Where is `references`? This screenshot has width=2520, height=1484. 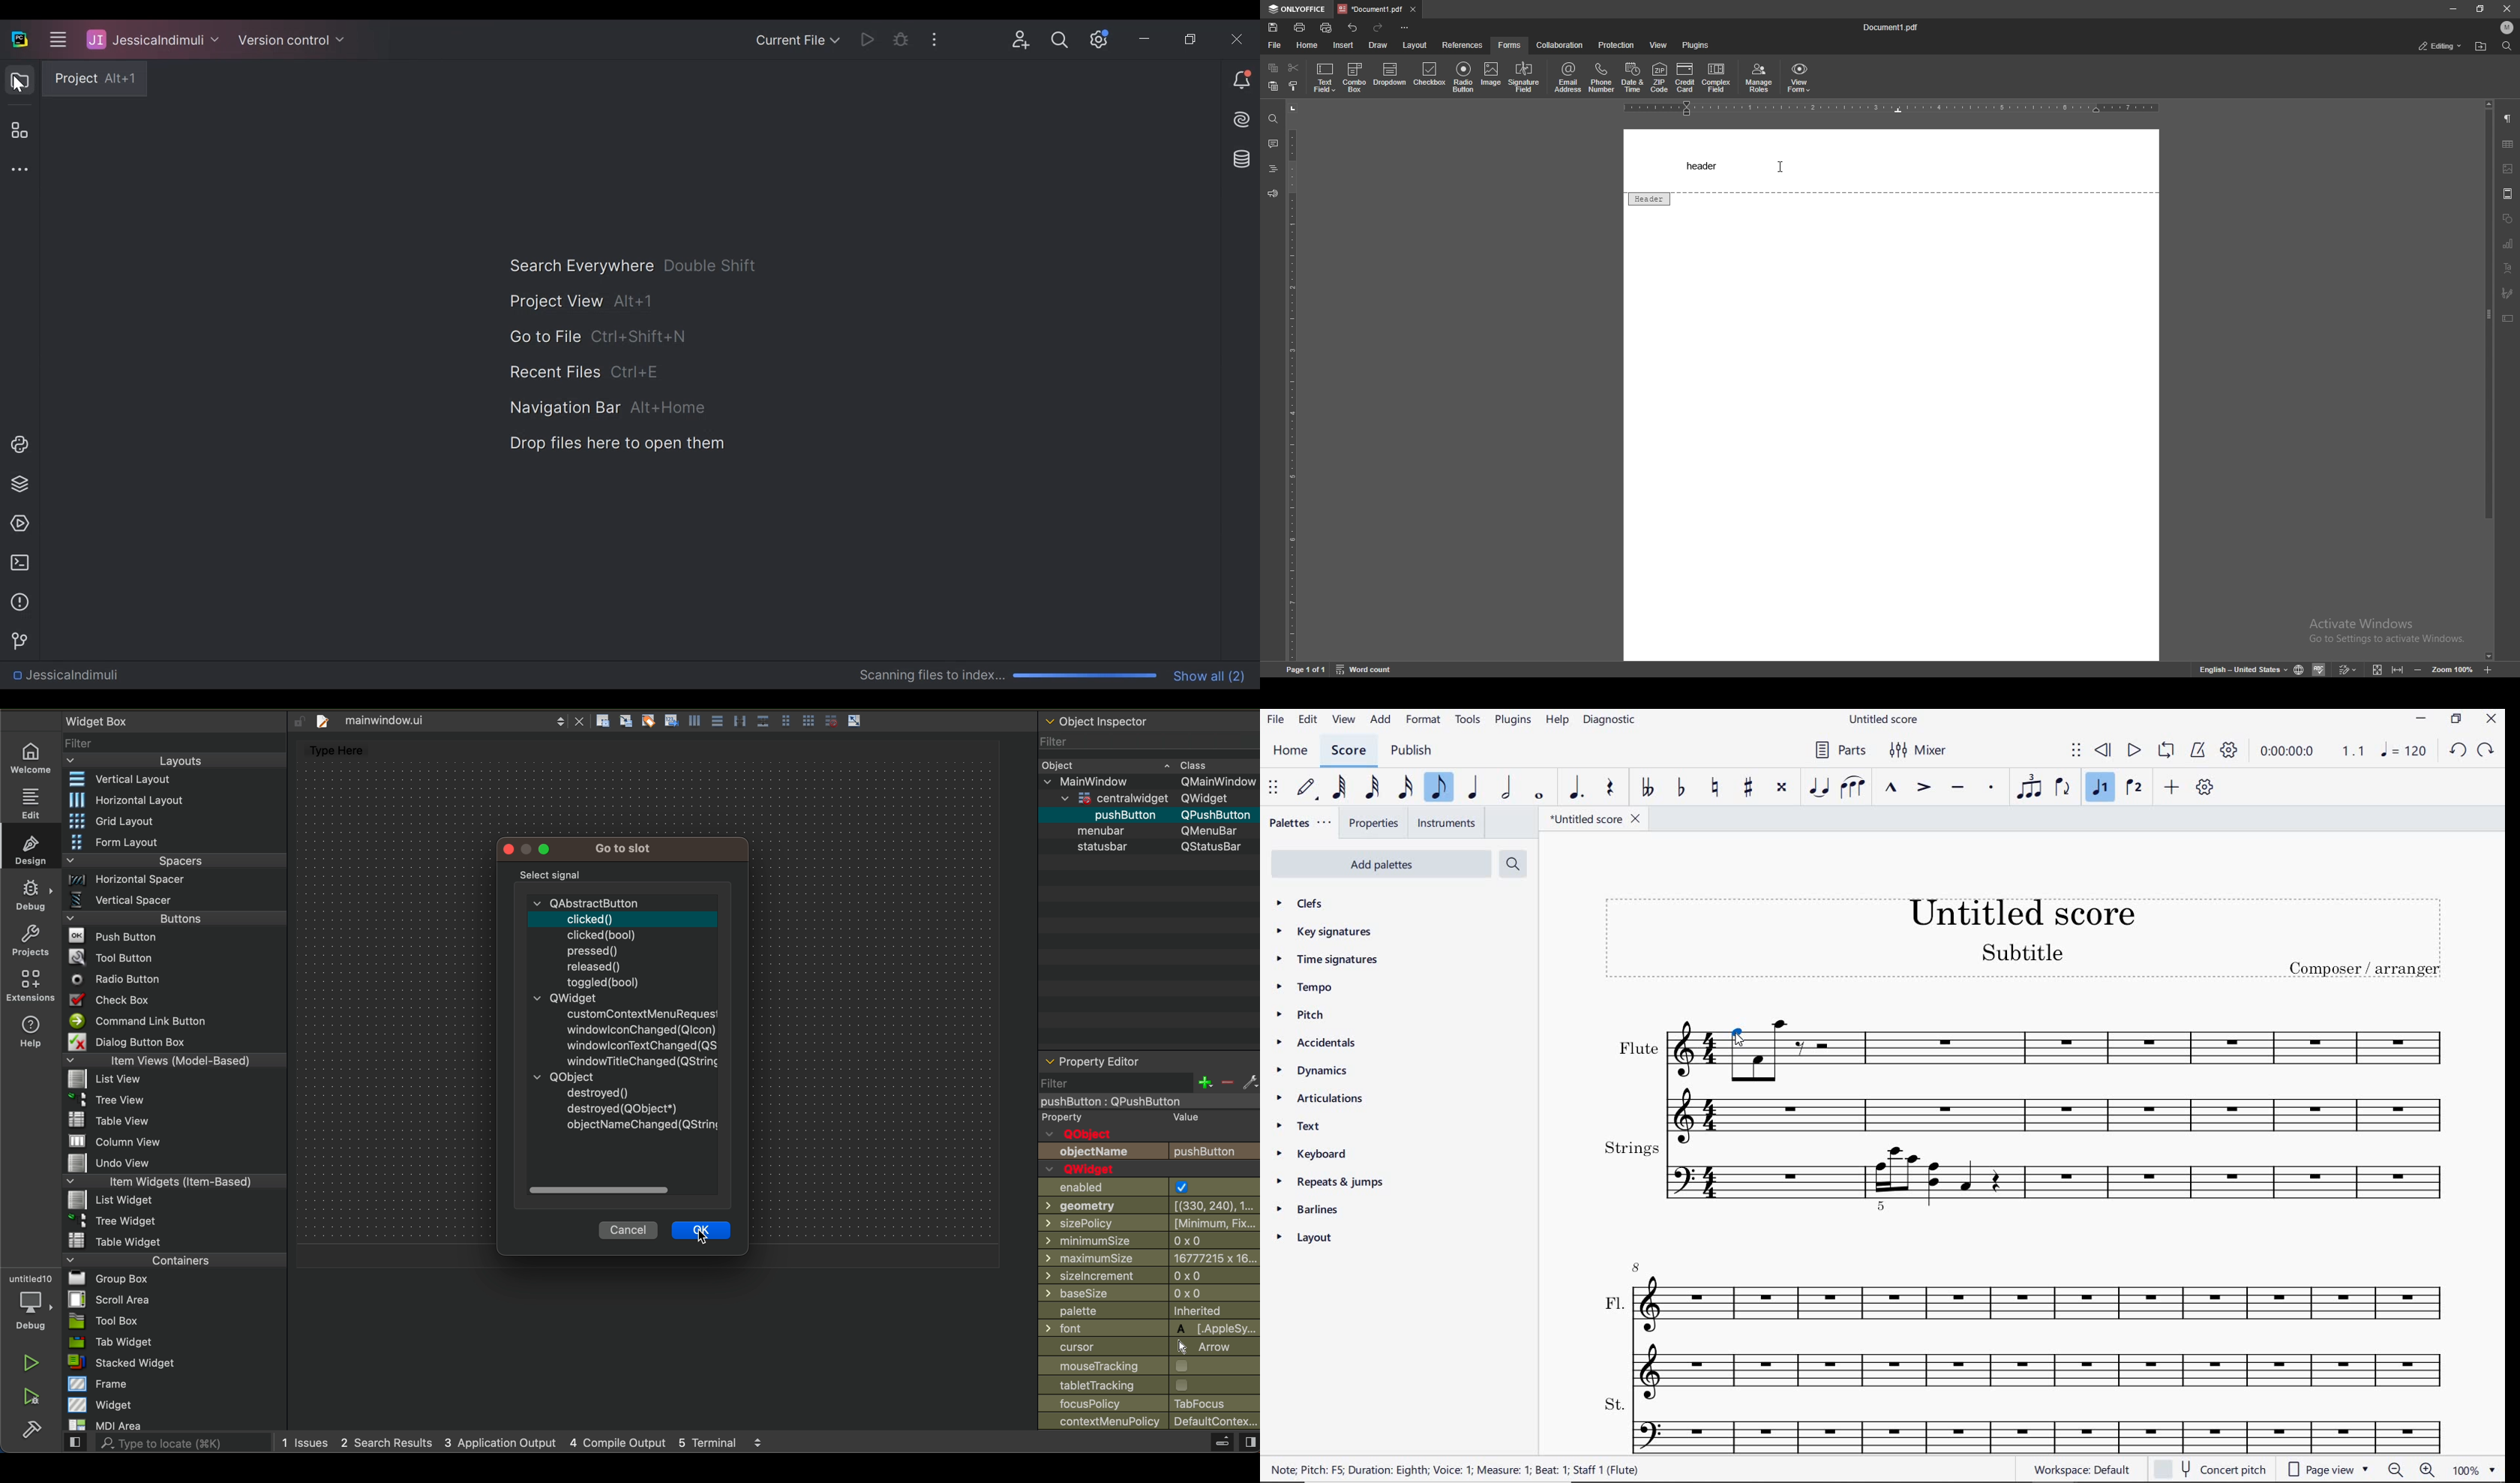 references is located at coordinates (1463, 45).